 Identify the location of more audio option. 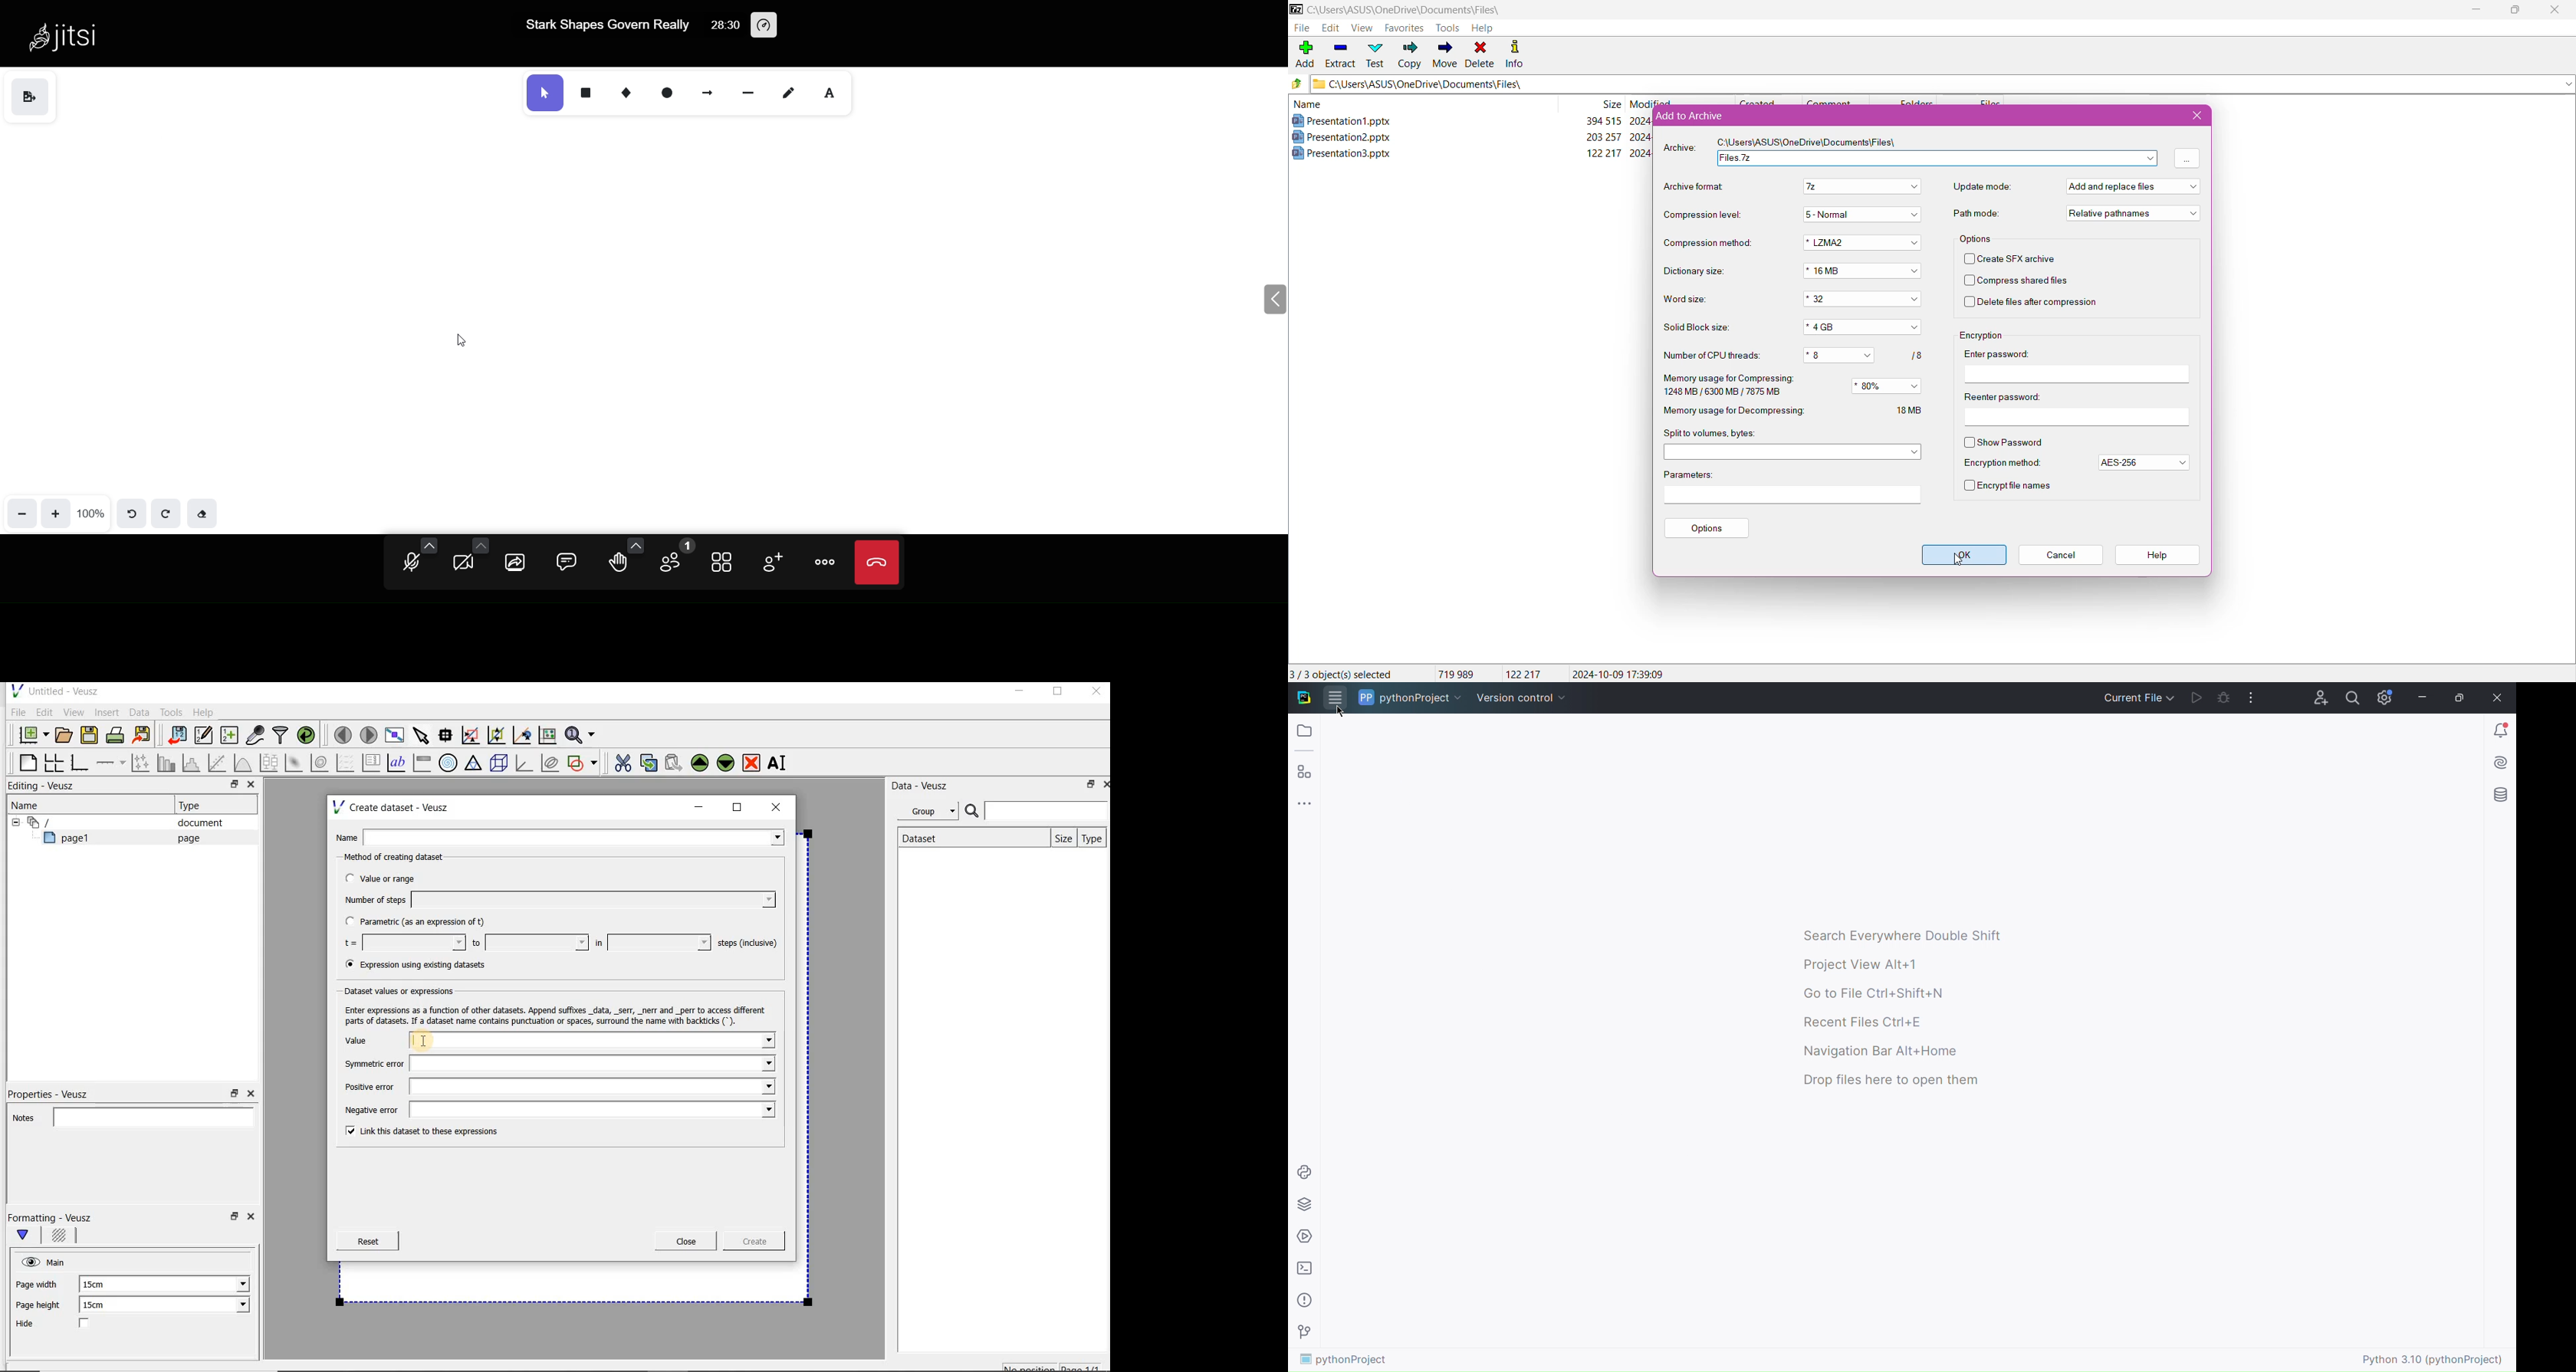
(429, 545).